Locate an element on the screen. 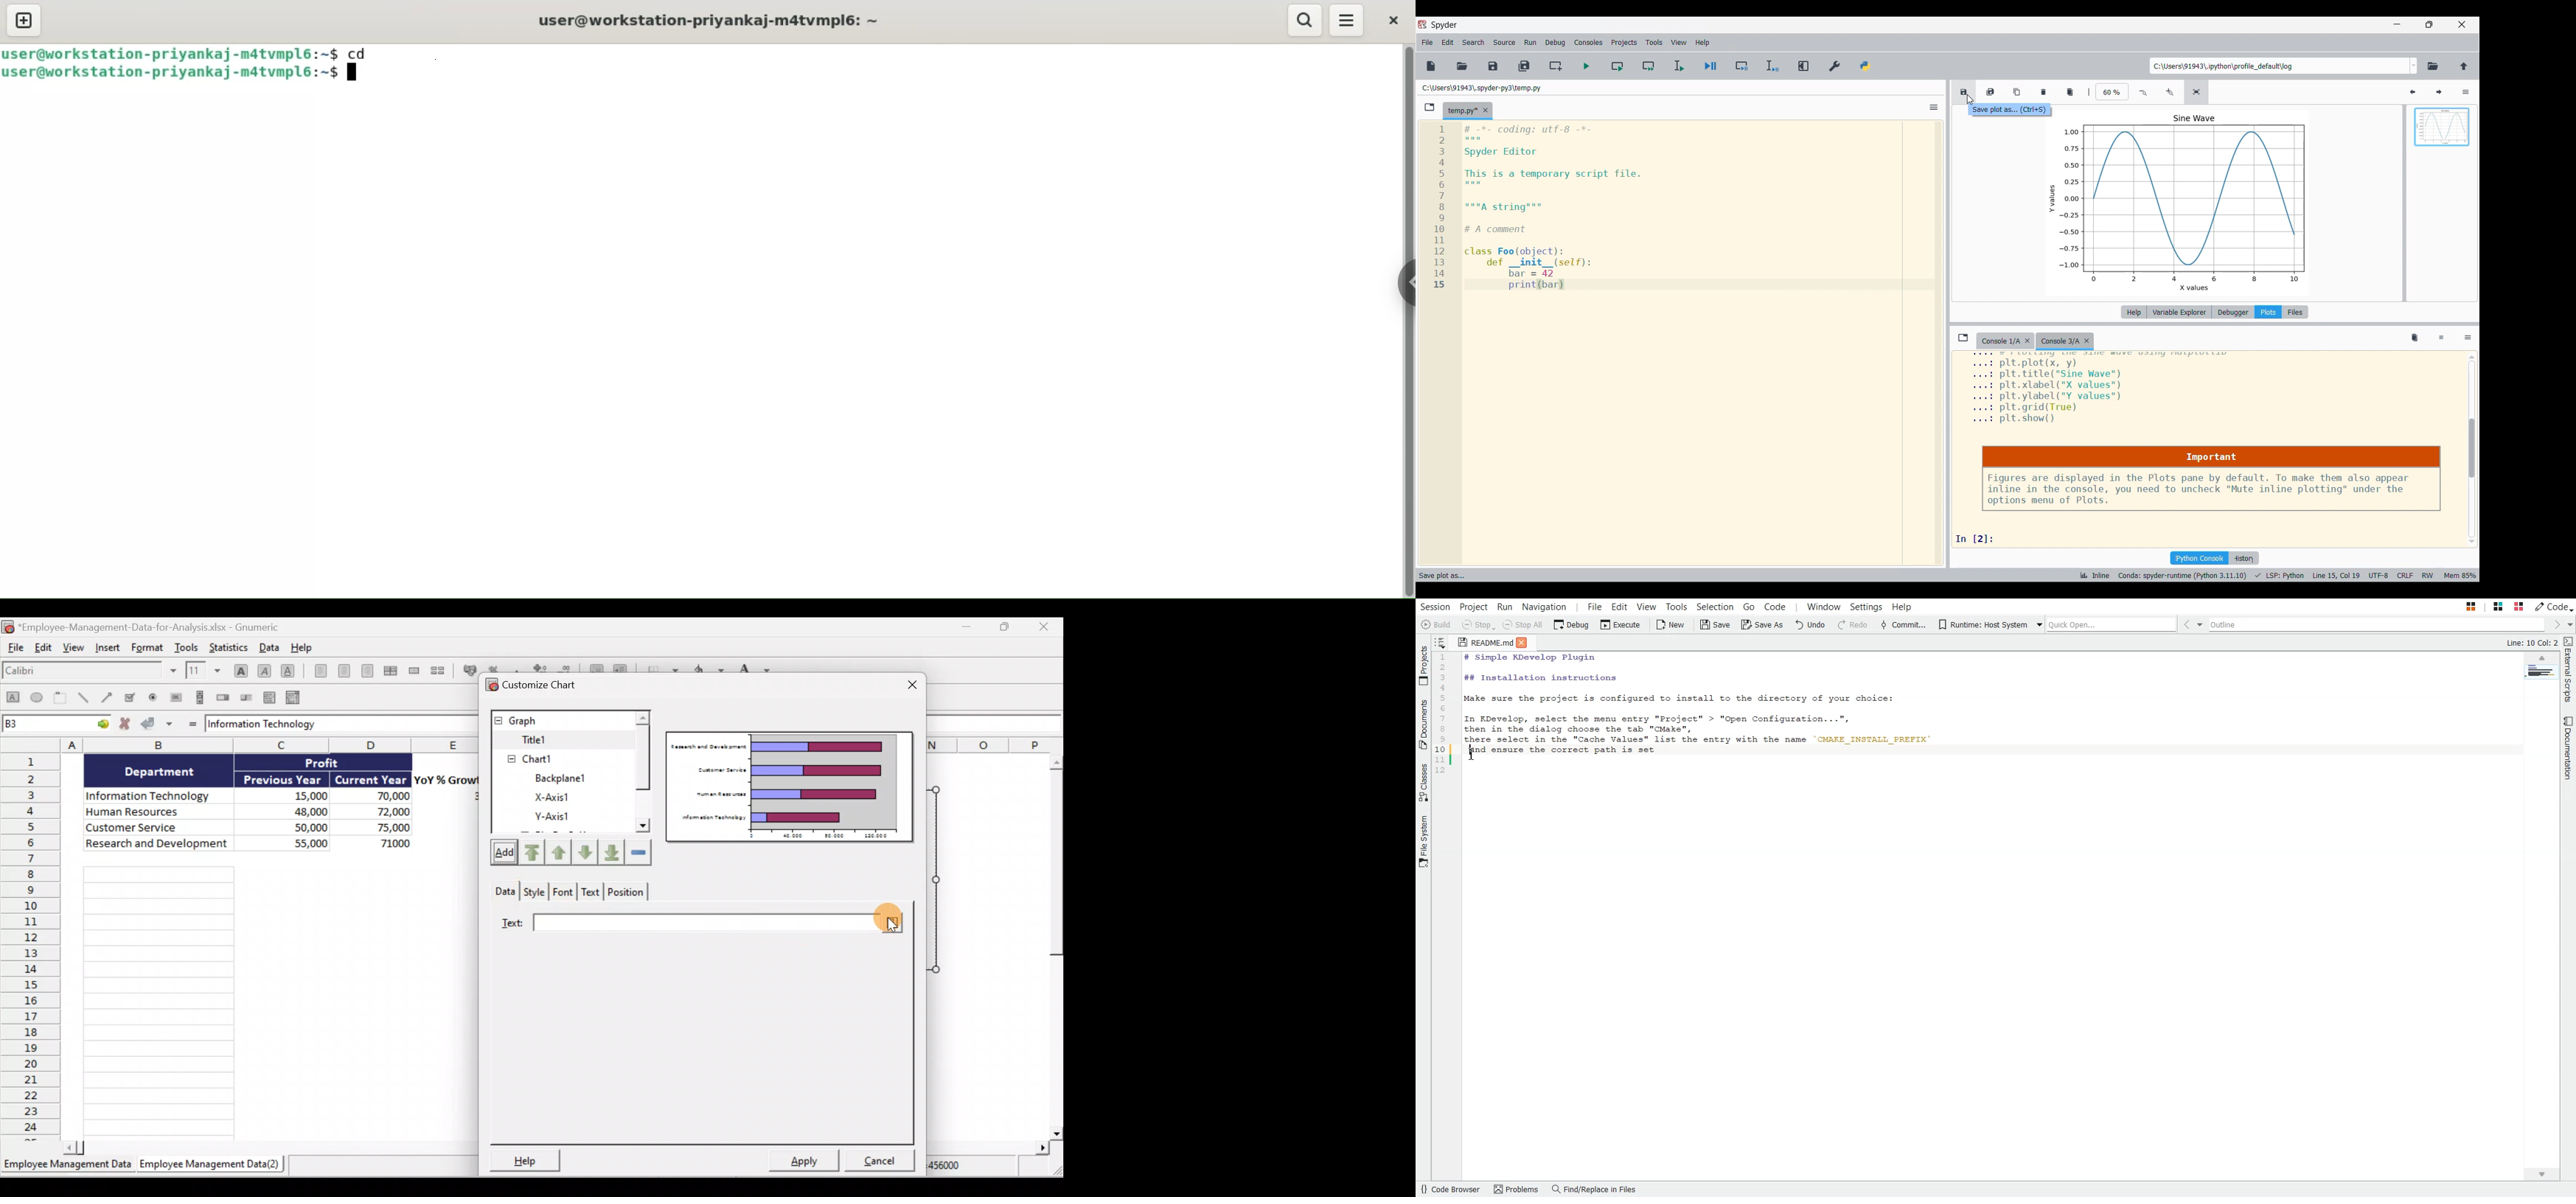 The width and height of the screenshot is (2576, 1204). Cell name B3 is located at coordinates (44, 725).